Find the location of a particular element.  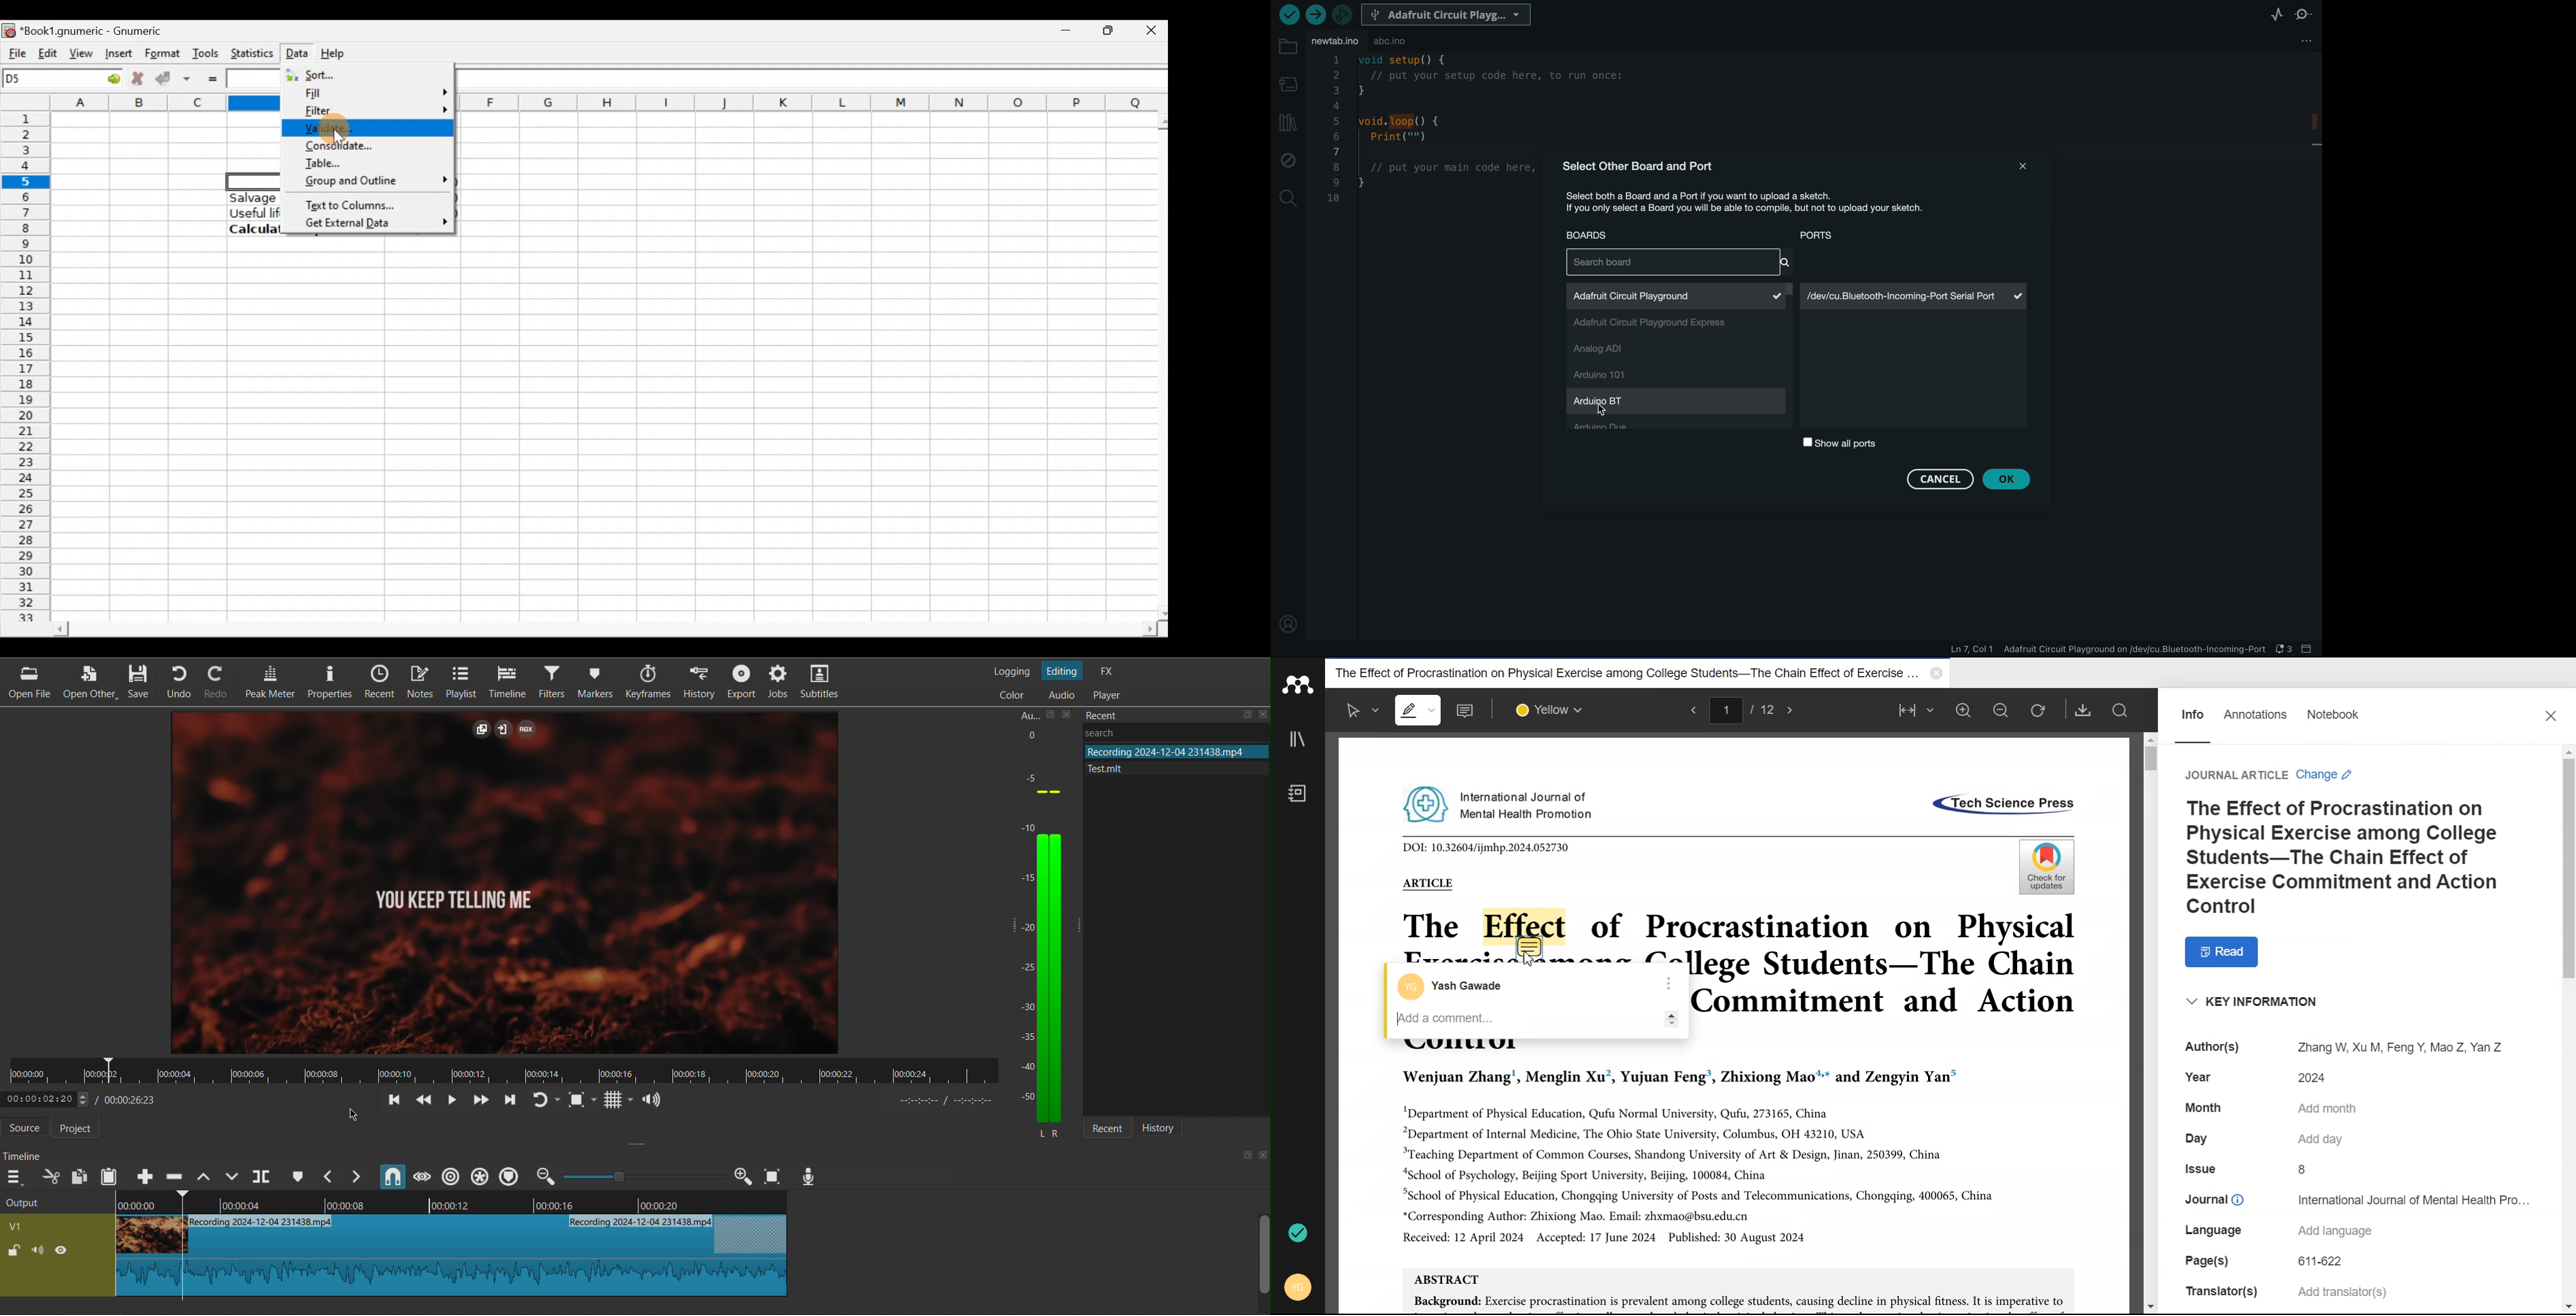

ABSTRACT
Background: Exercise procrastination is prevalent among college students, causing decline in physical fitness. It is imperative to is located at coordinates (1738, 1290).